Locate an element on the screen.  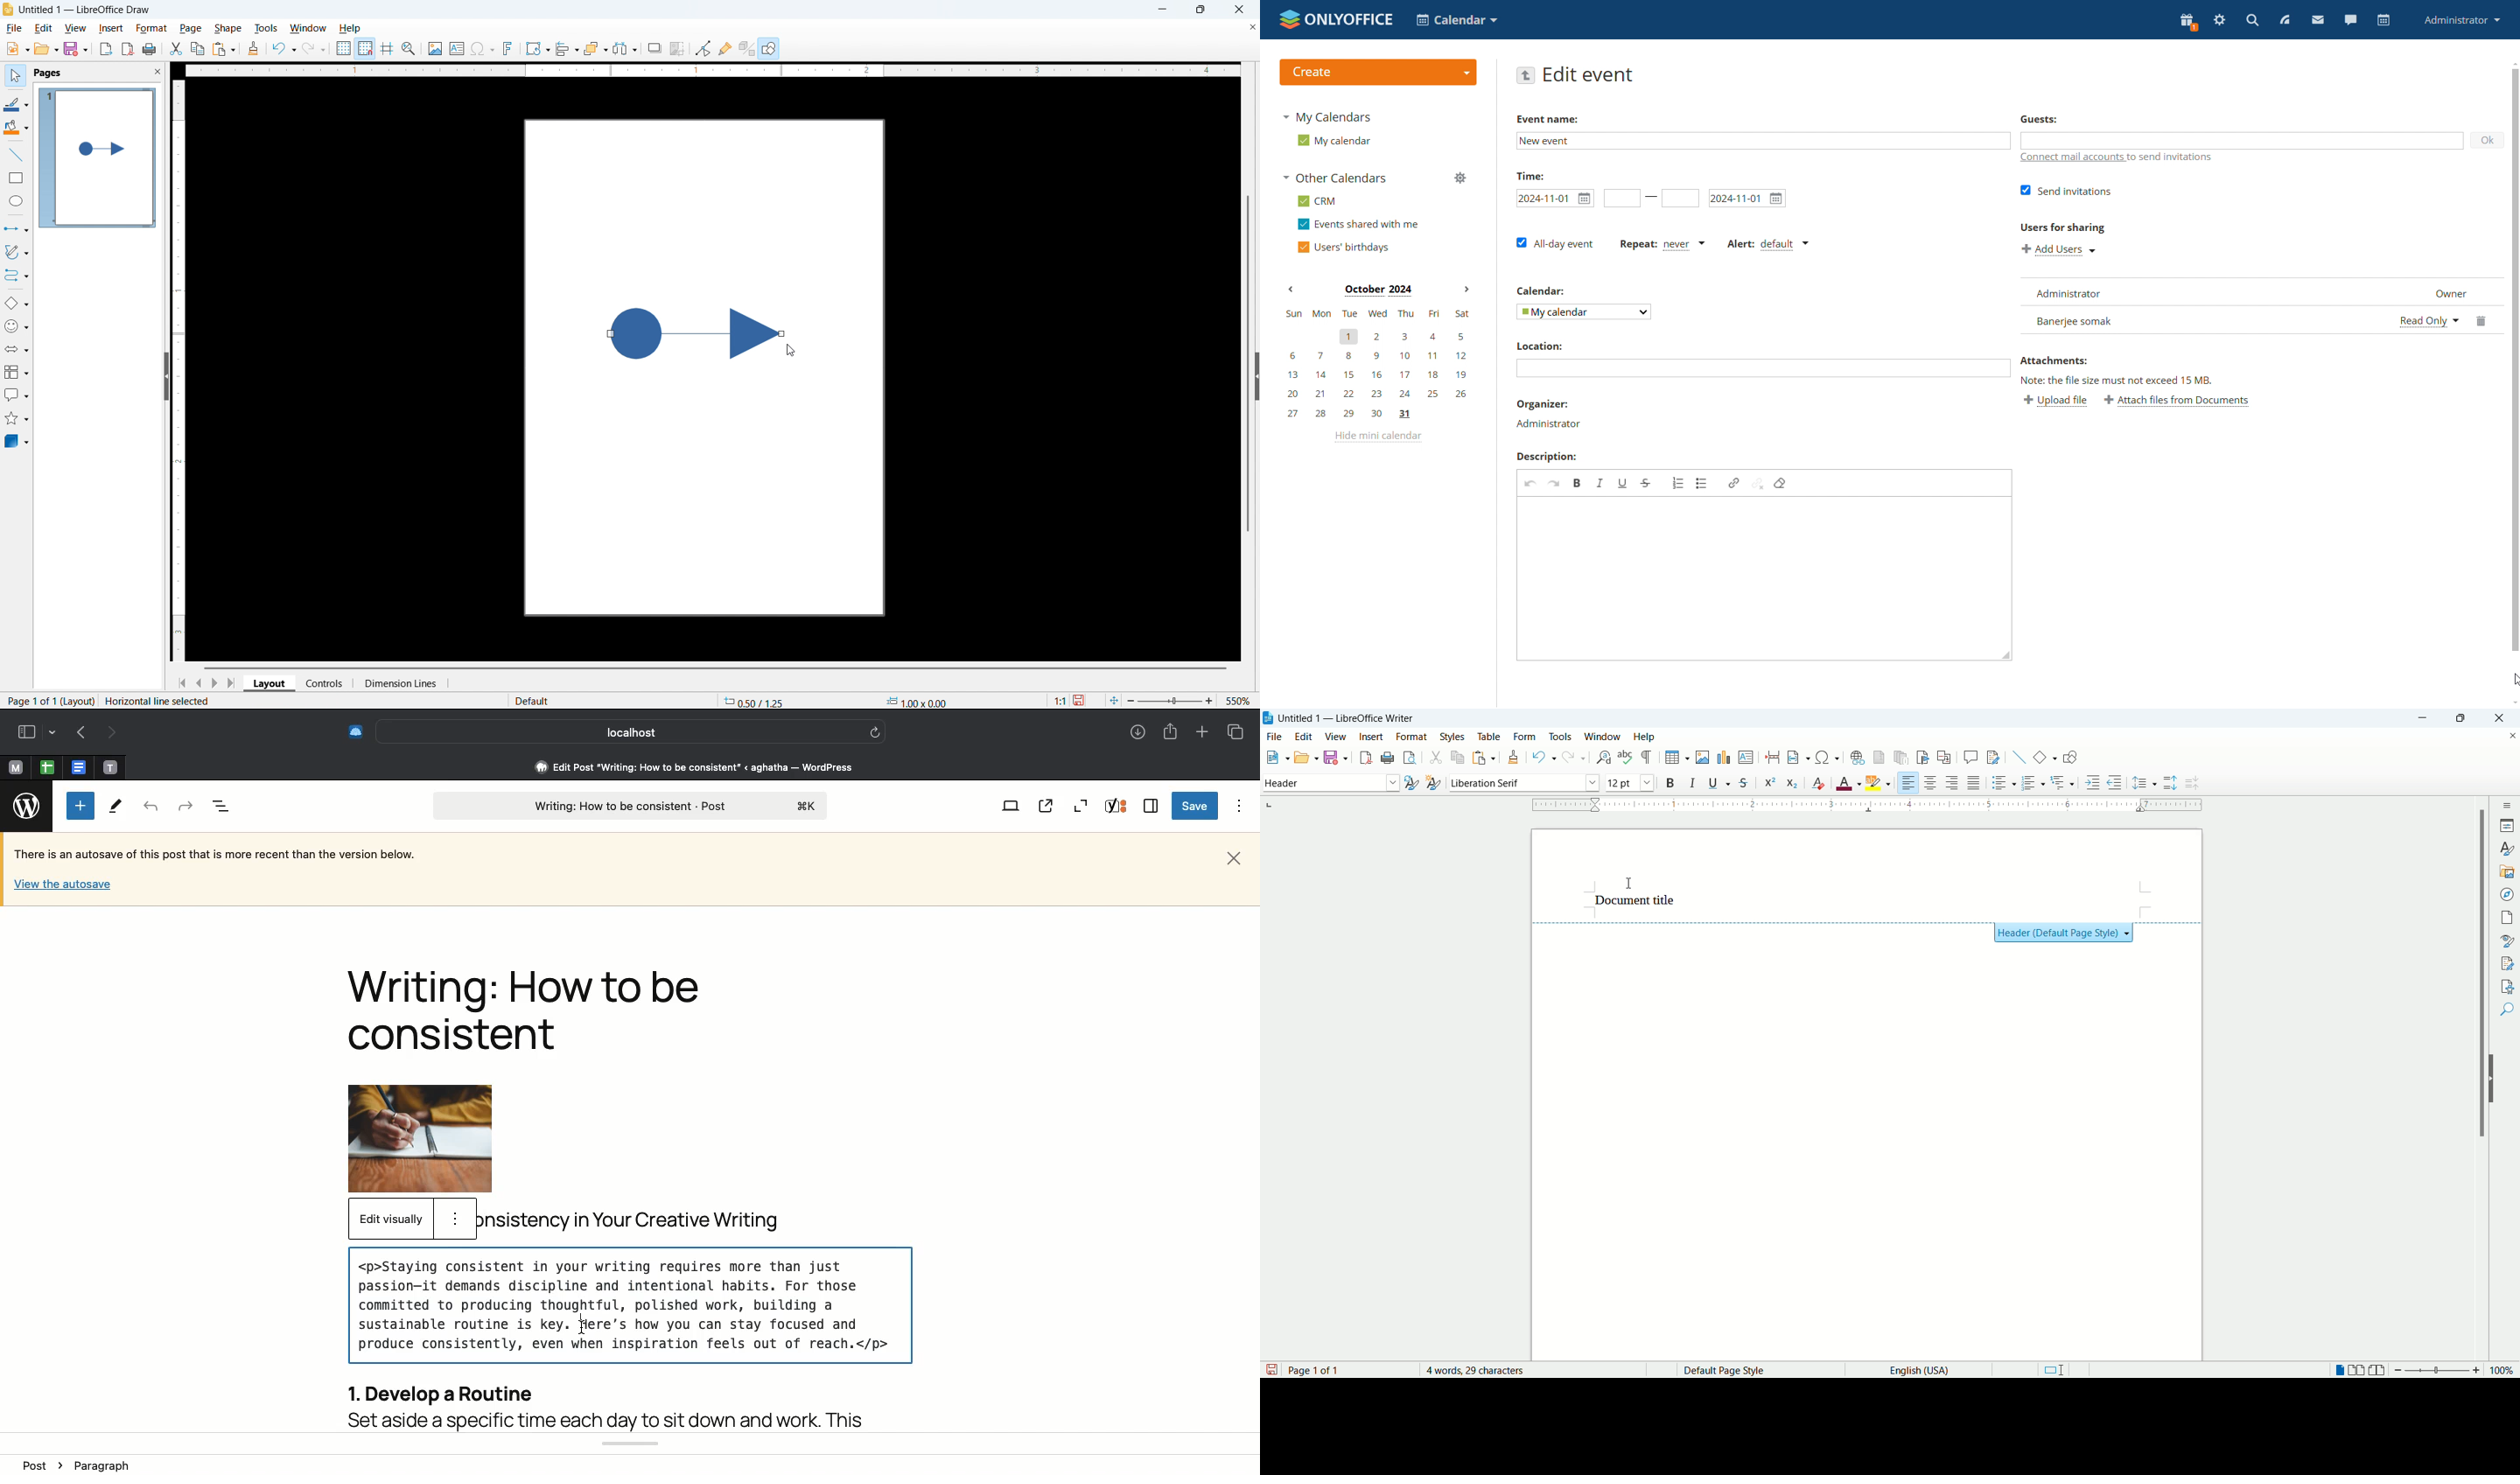
Controls  is located at coordinates (326, 683).